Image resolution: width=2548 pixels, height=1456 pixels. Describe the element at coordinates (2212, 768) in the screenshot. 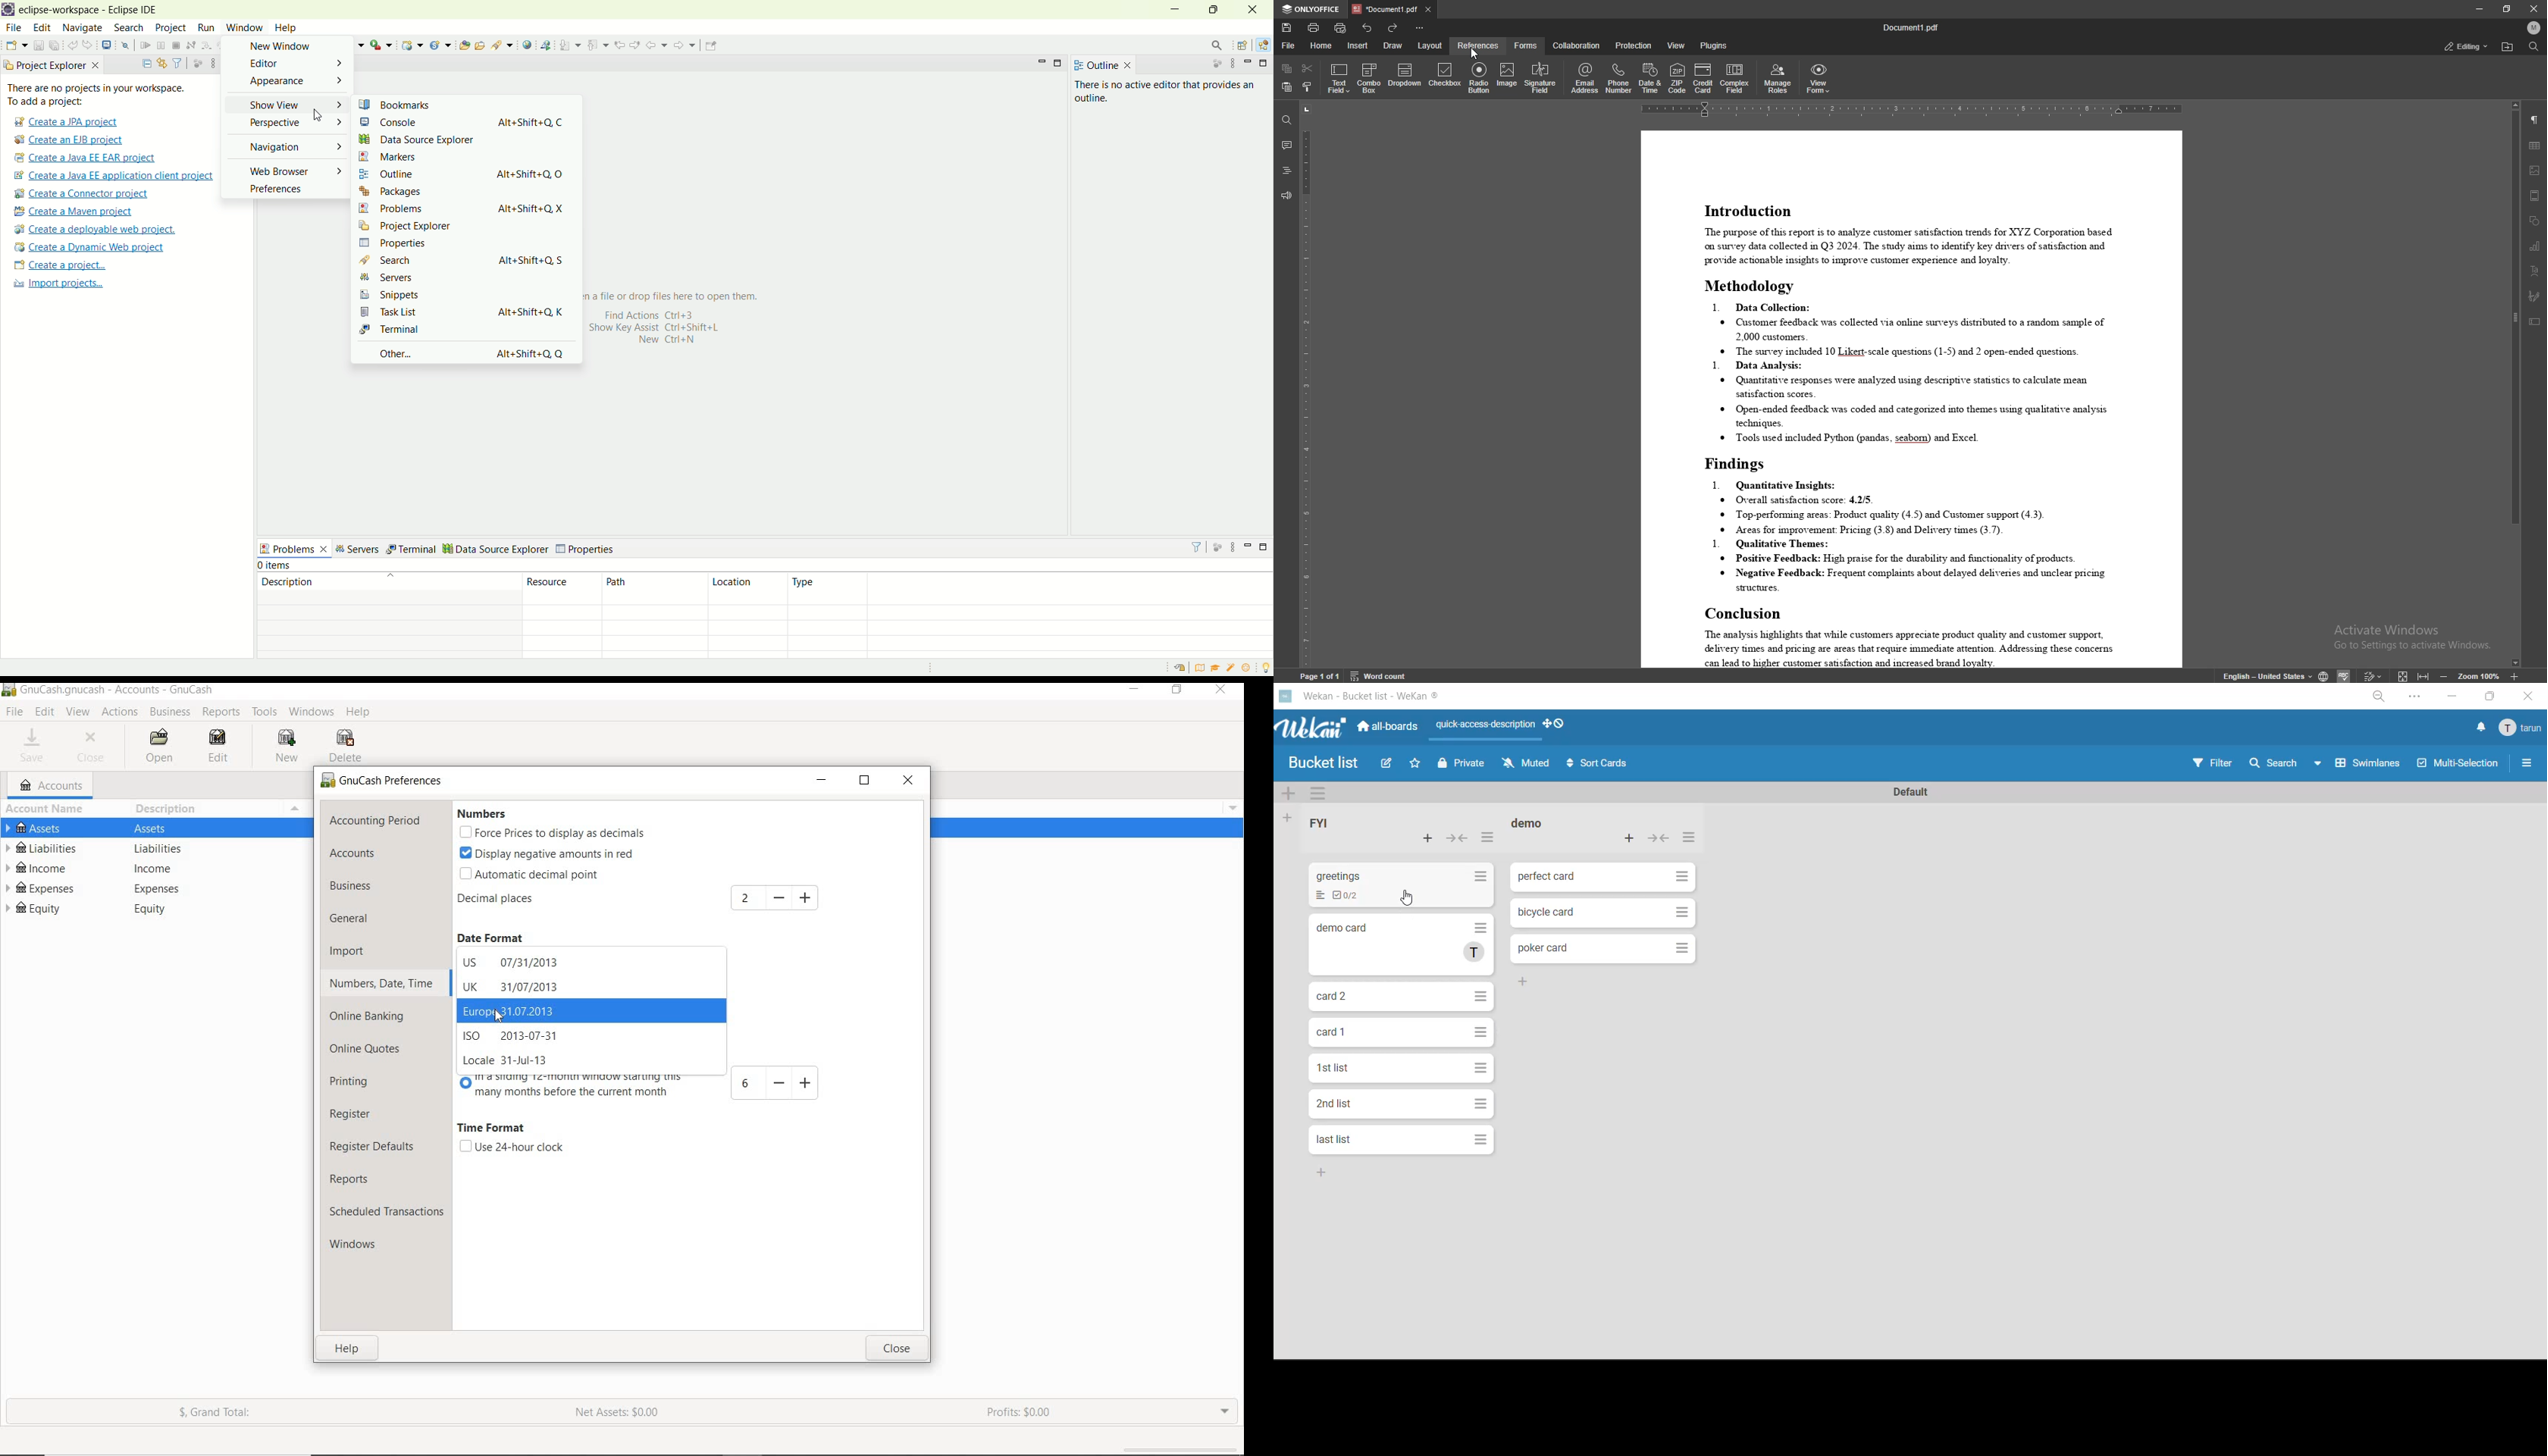

I see `filter` at that location.